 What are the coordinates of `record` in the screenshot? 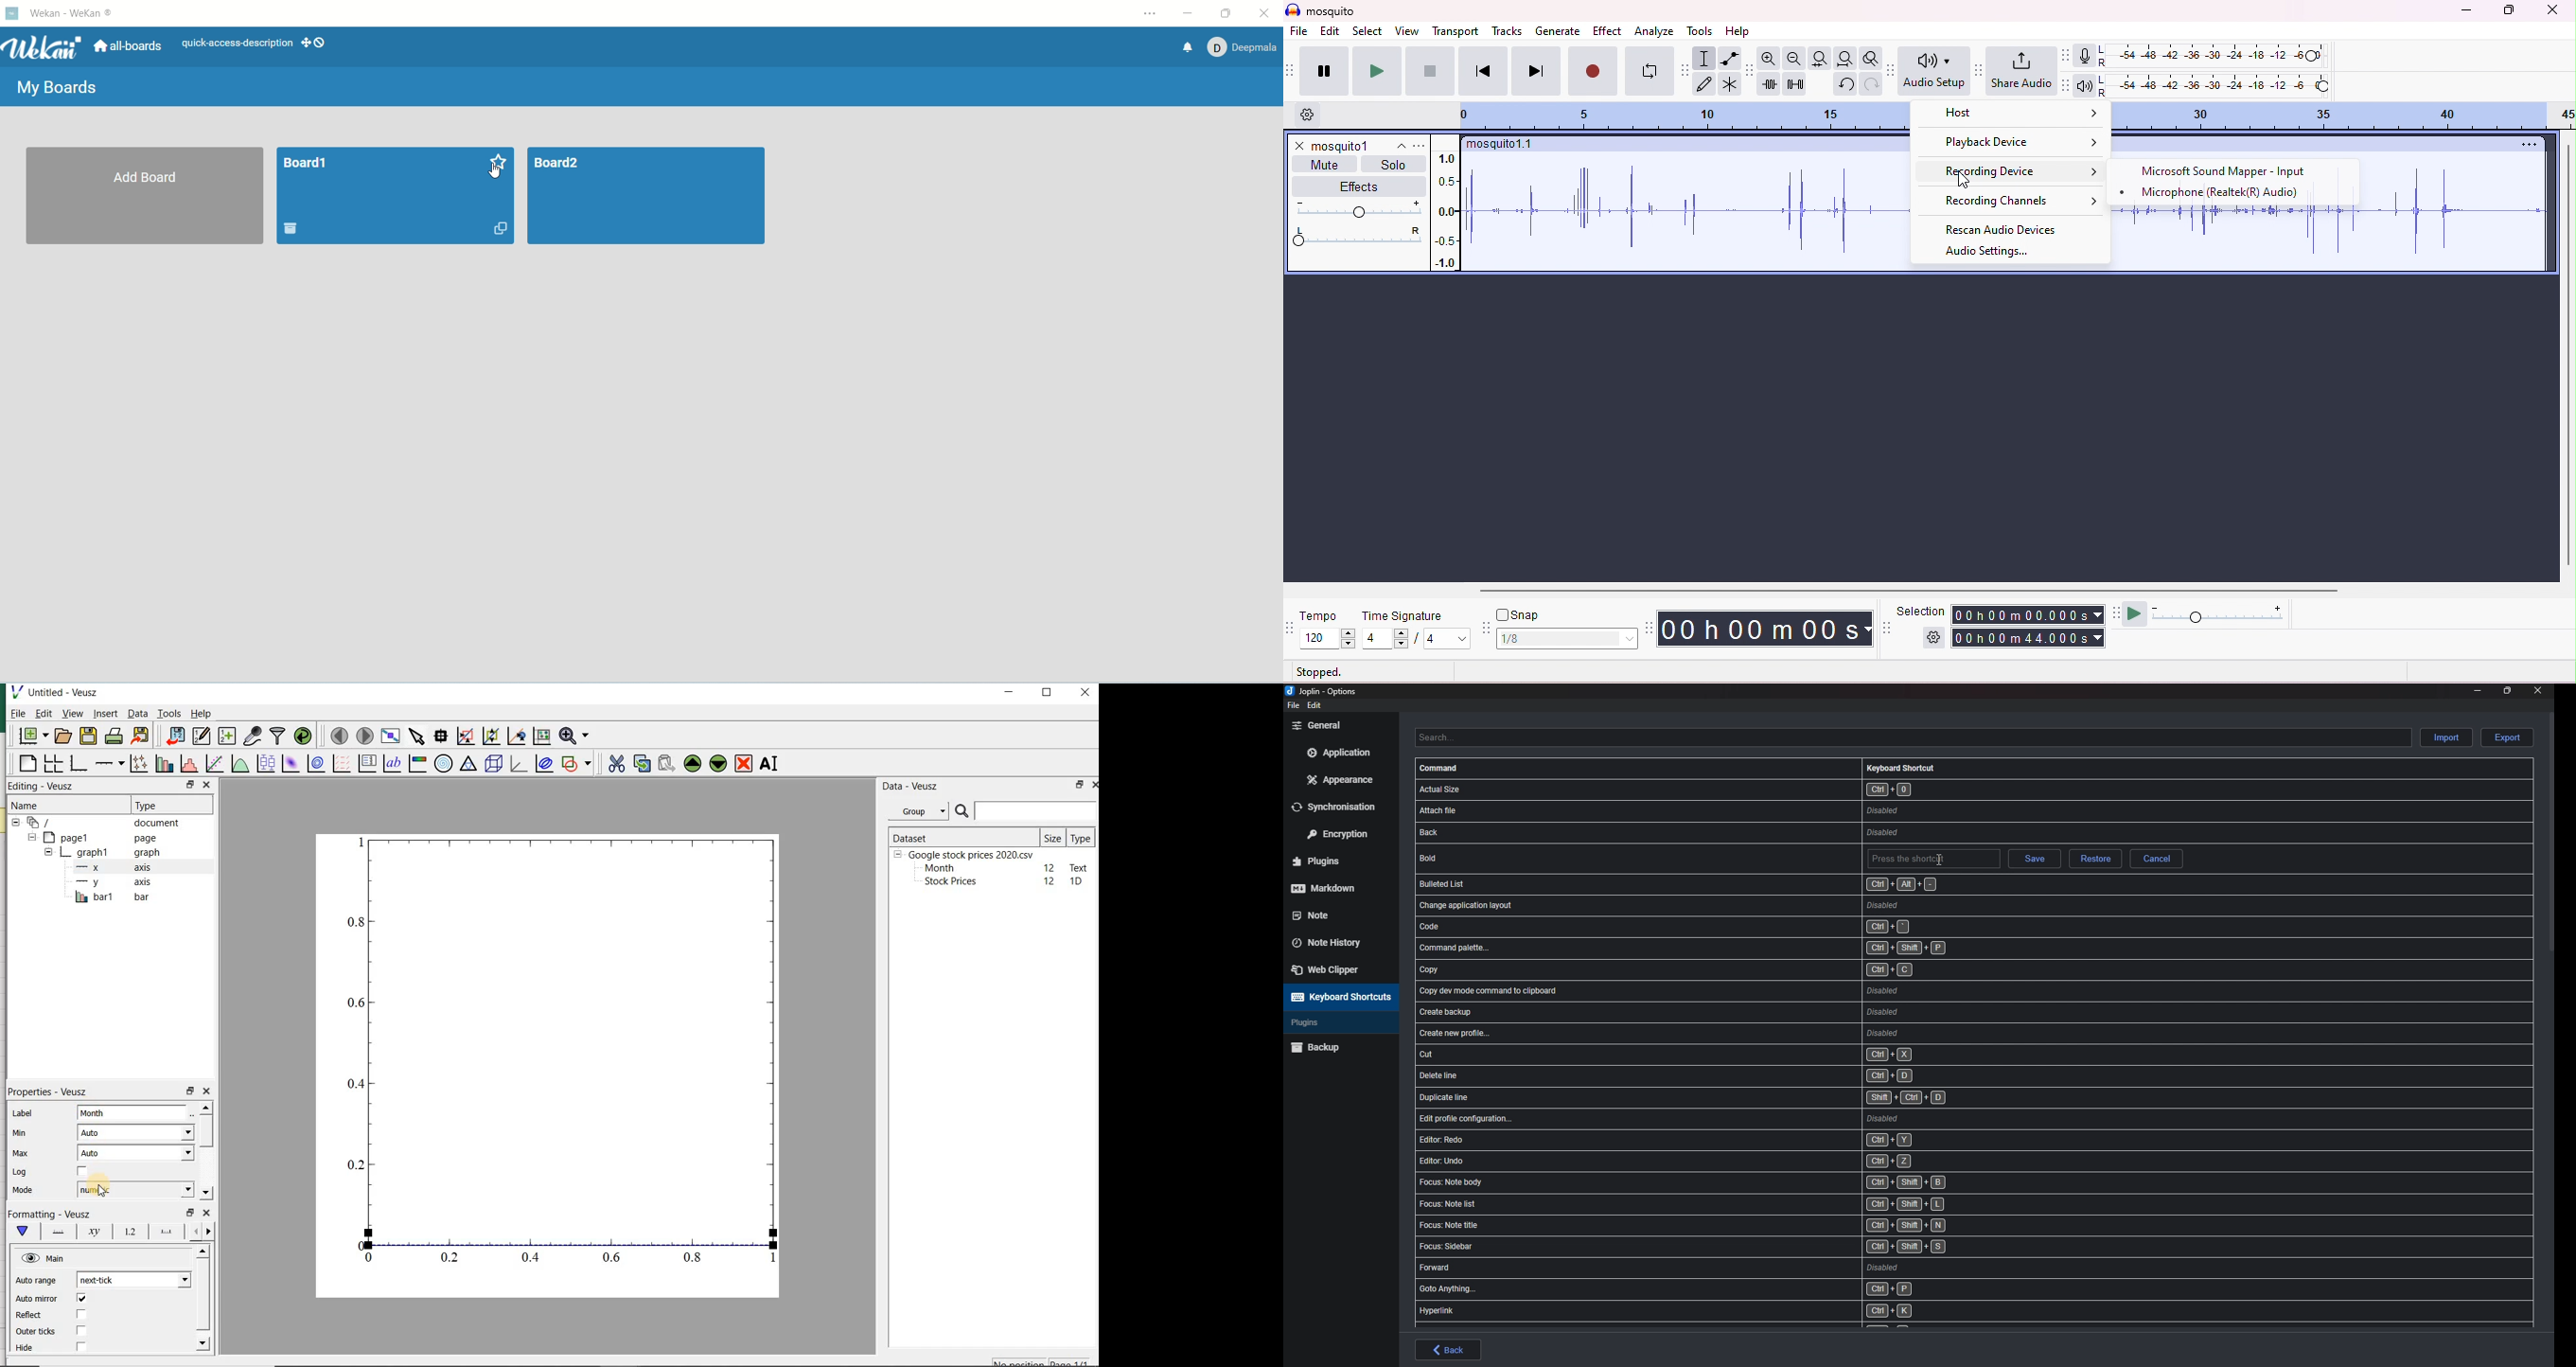 It's located at (1593, 70).